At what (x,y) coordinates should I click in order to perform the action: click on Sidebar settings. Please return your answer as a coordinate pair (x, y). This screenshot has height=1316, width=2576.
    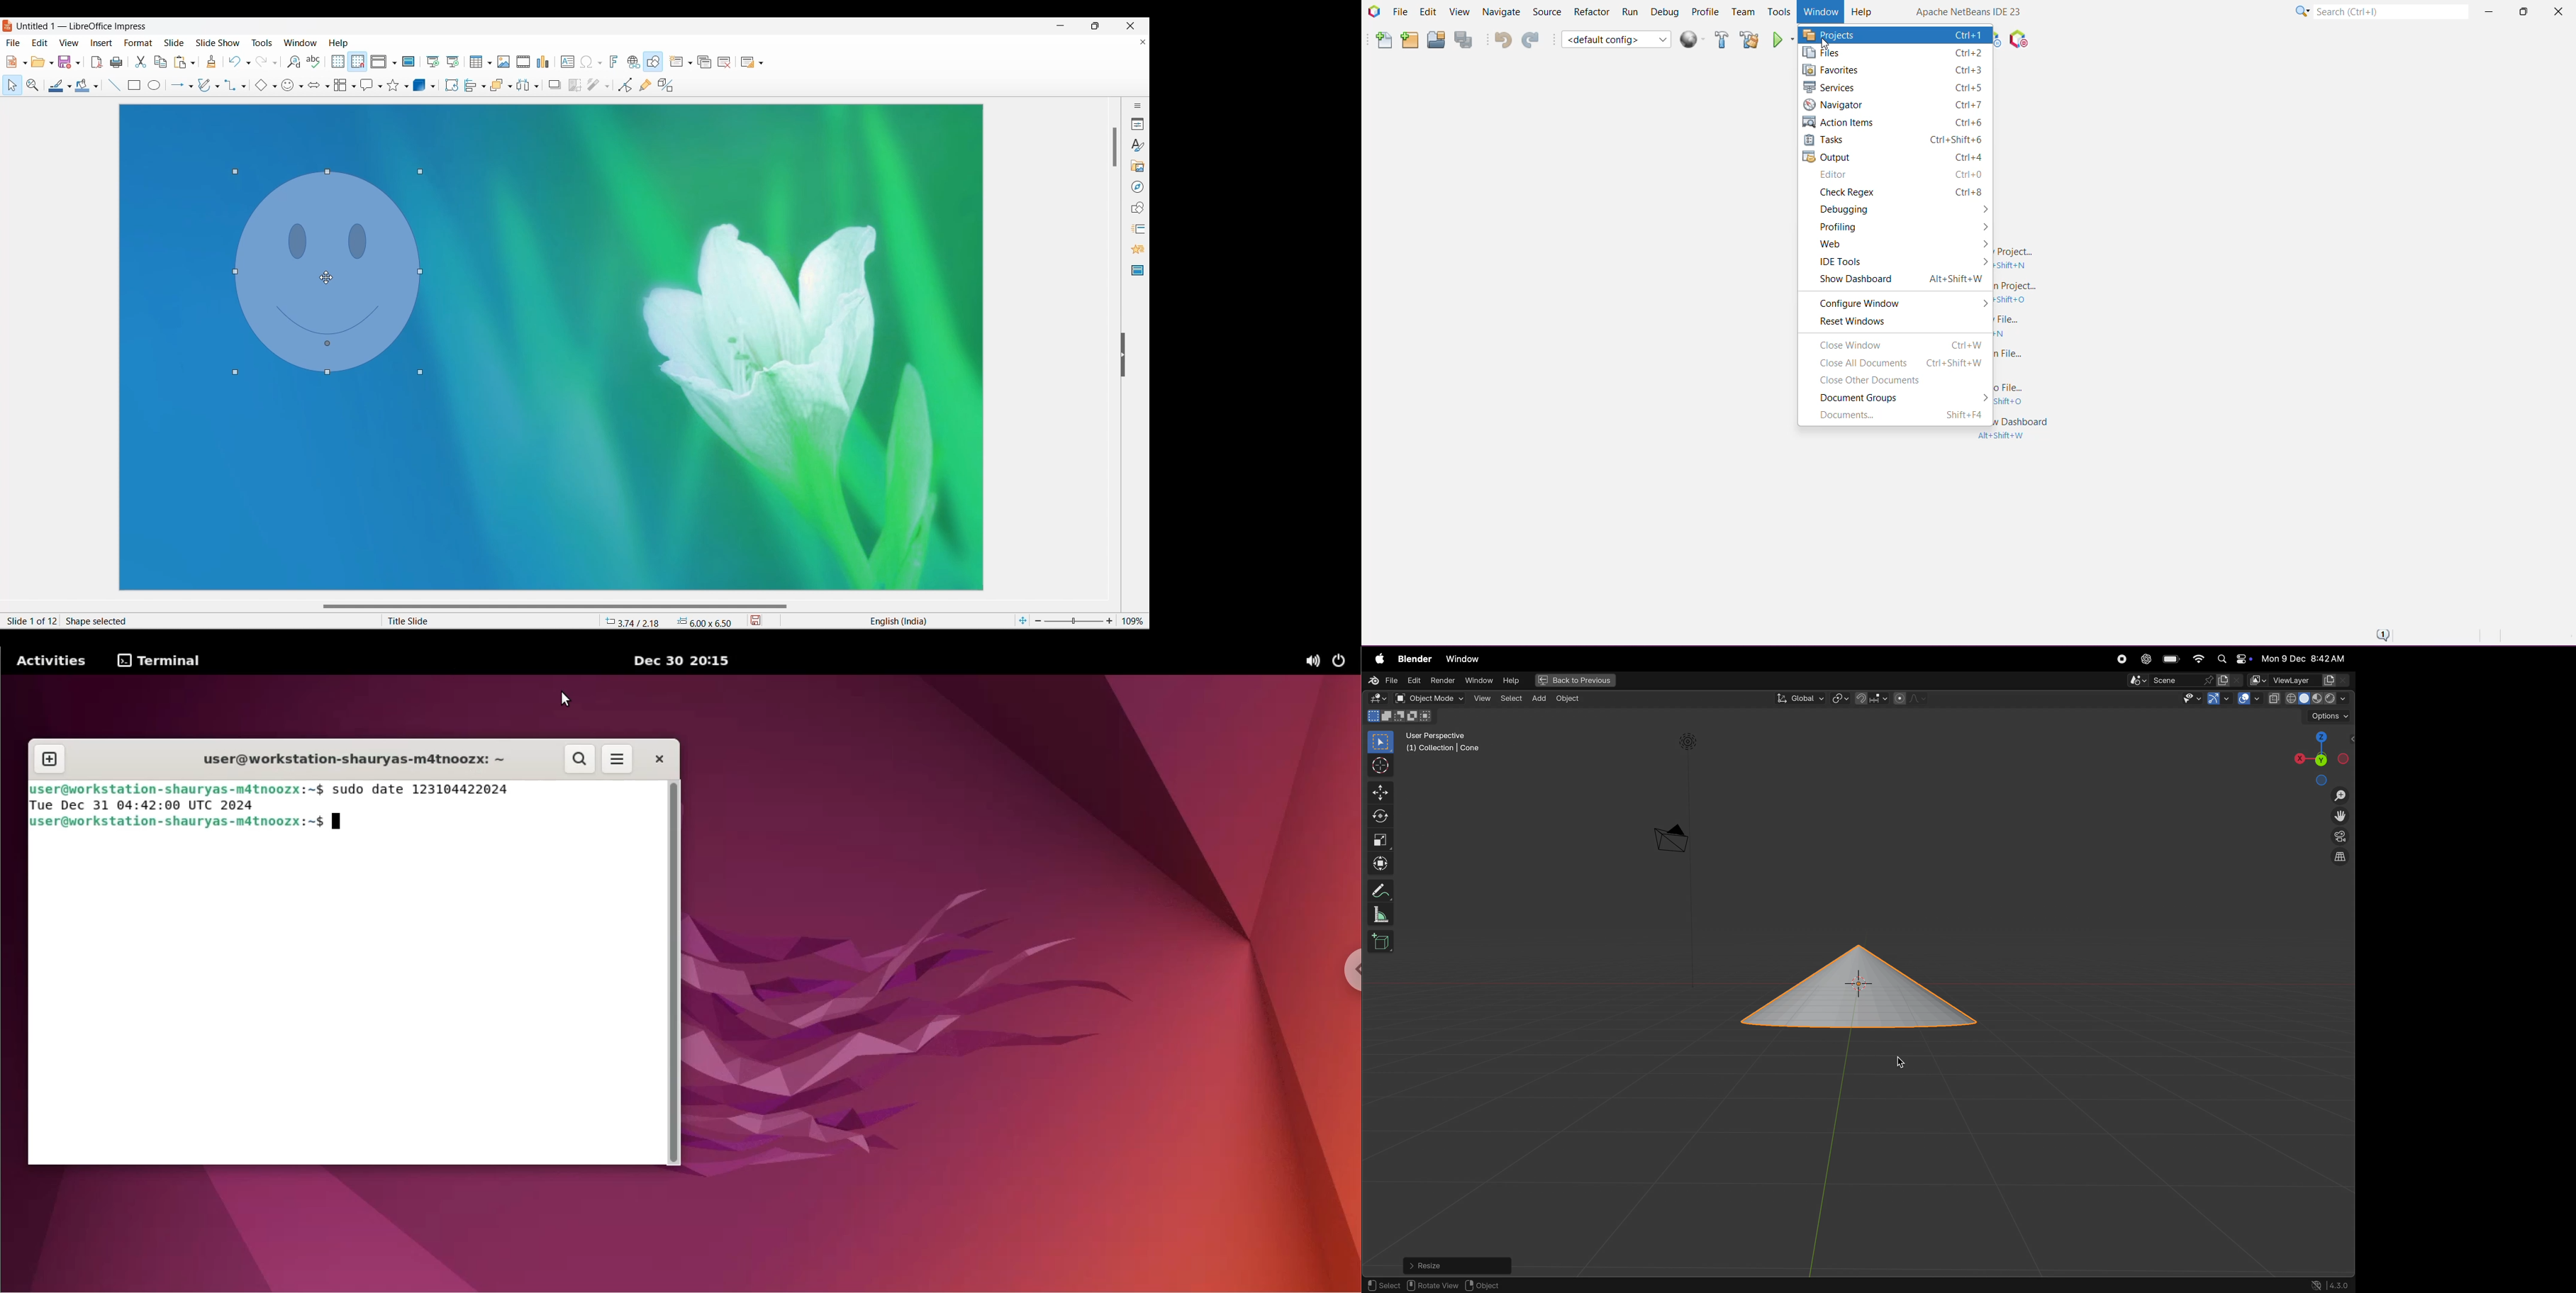
    Looking at the image, I should click on (1138, 105).